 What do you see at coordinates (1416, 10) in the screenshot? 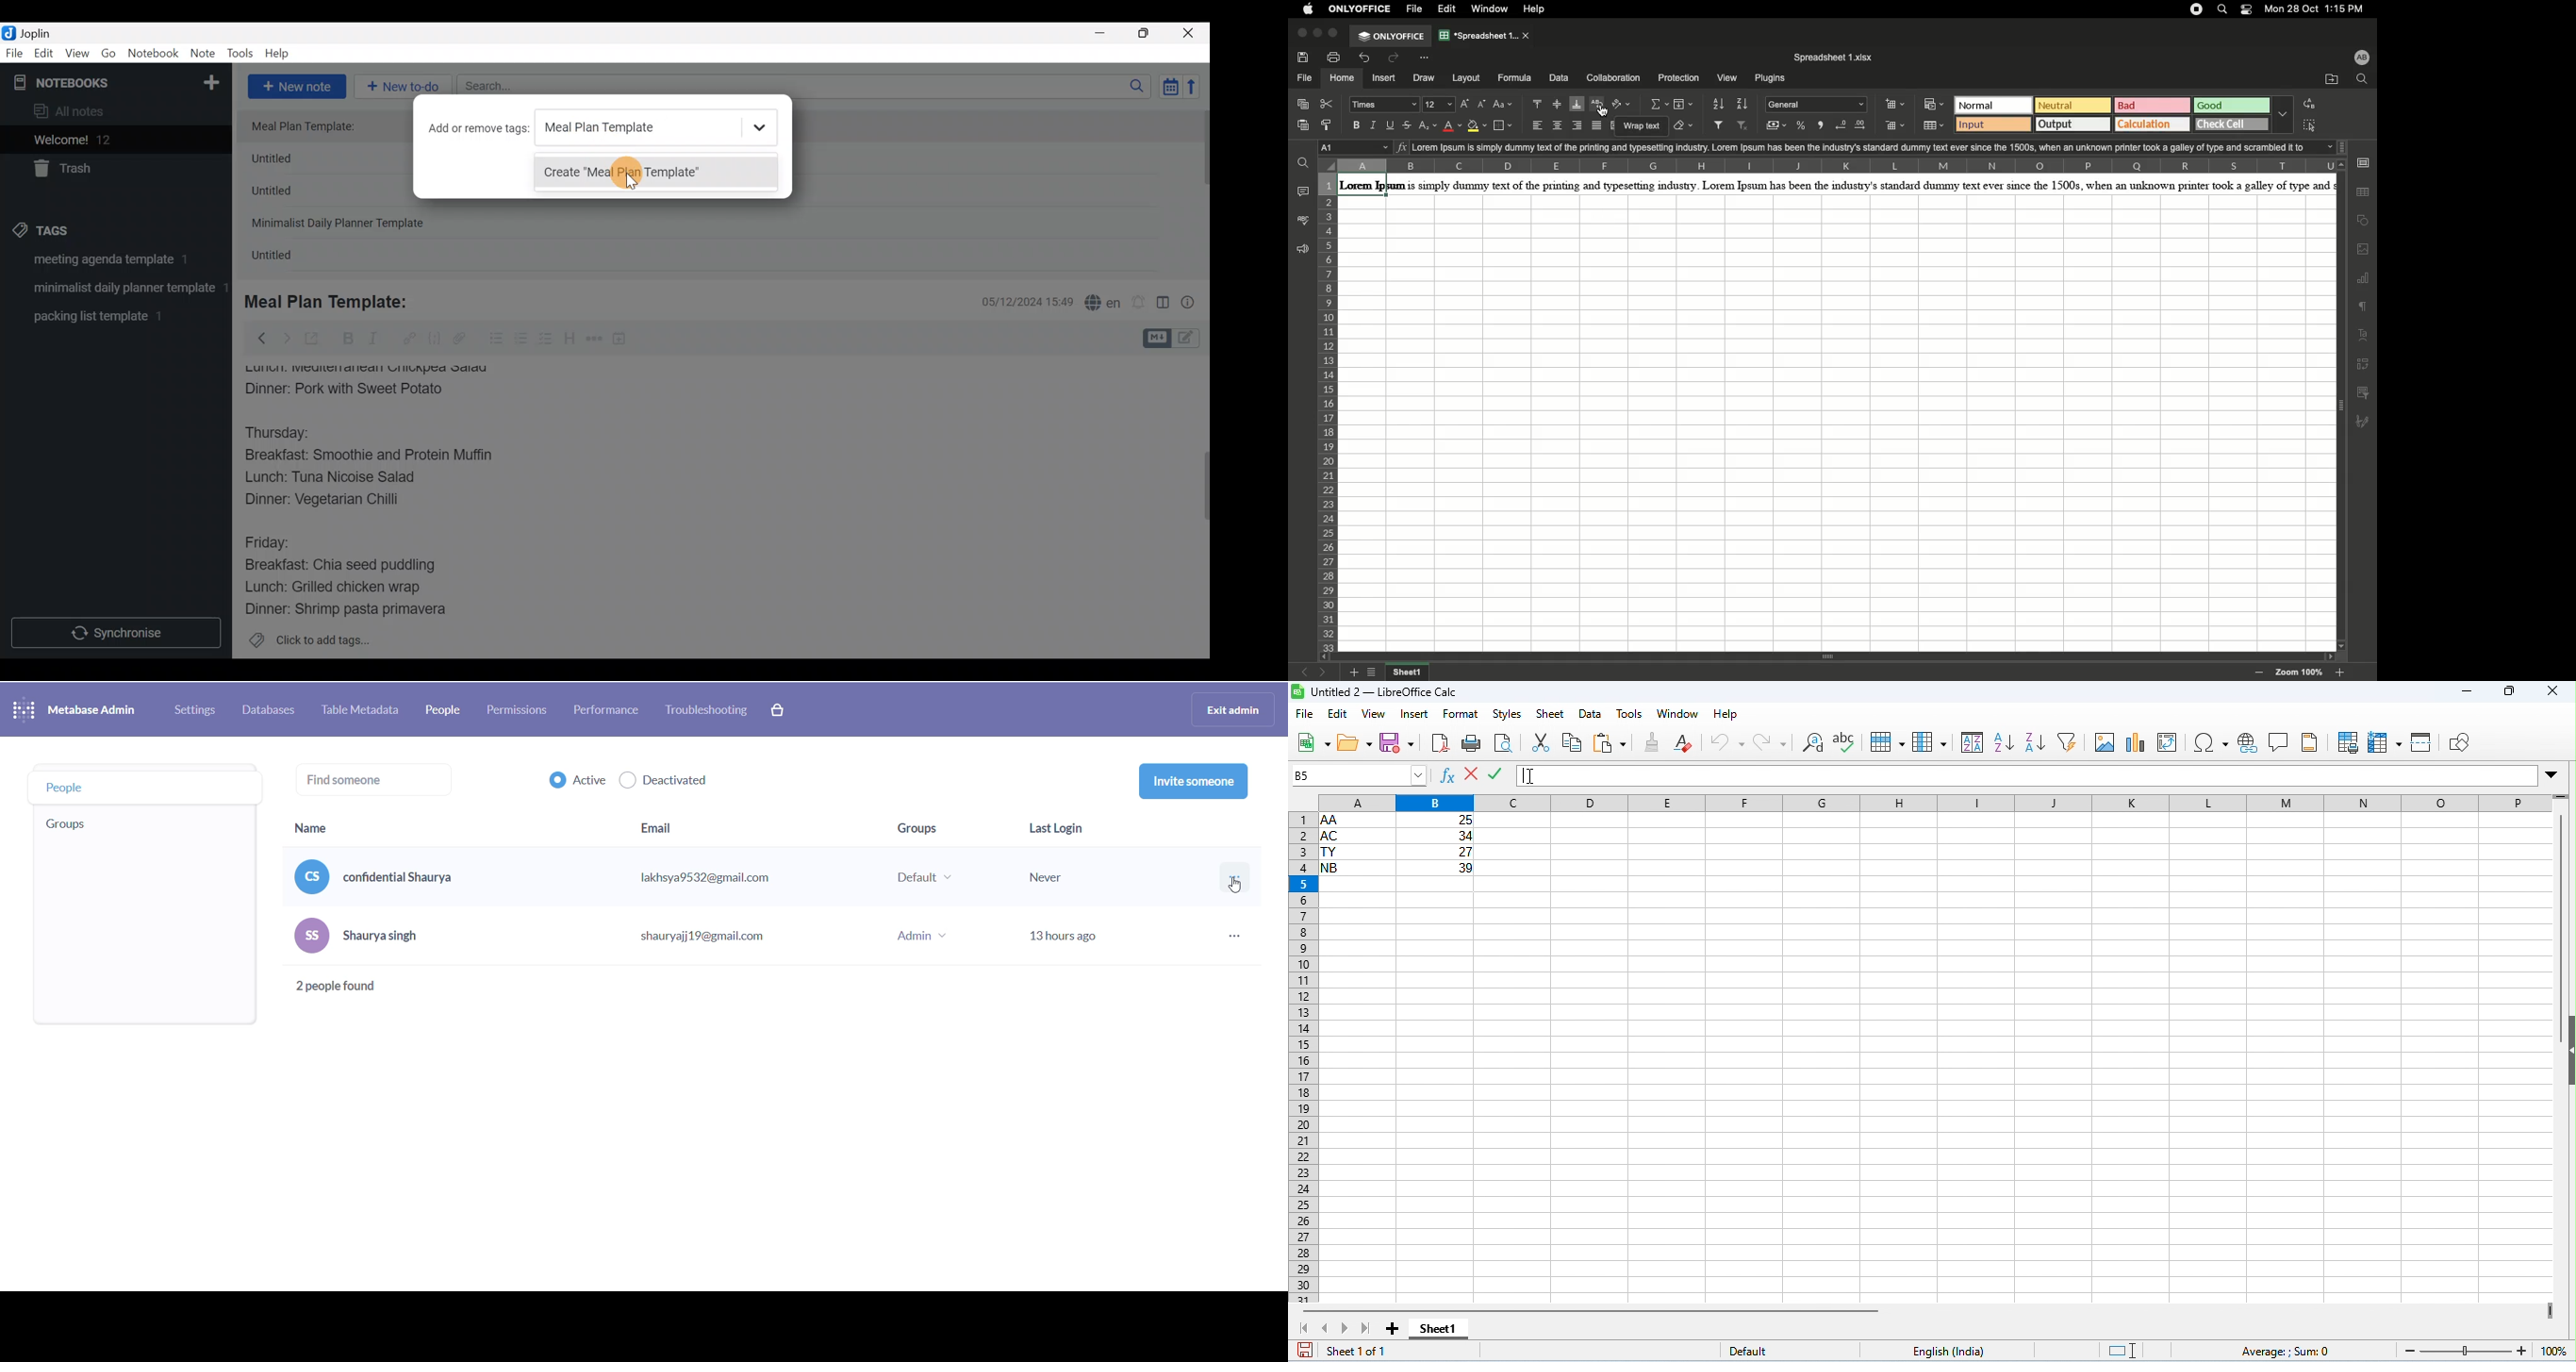
I see `File` at bounding box center [1416, 10].